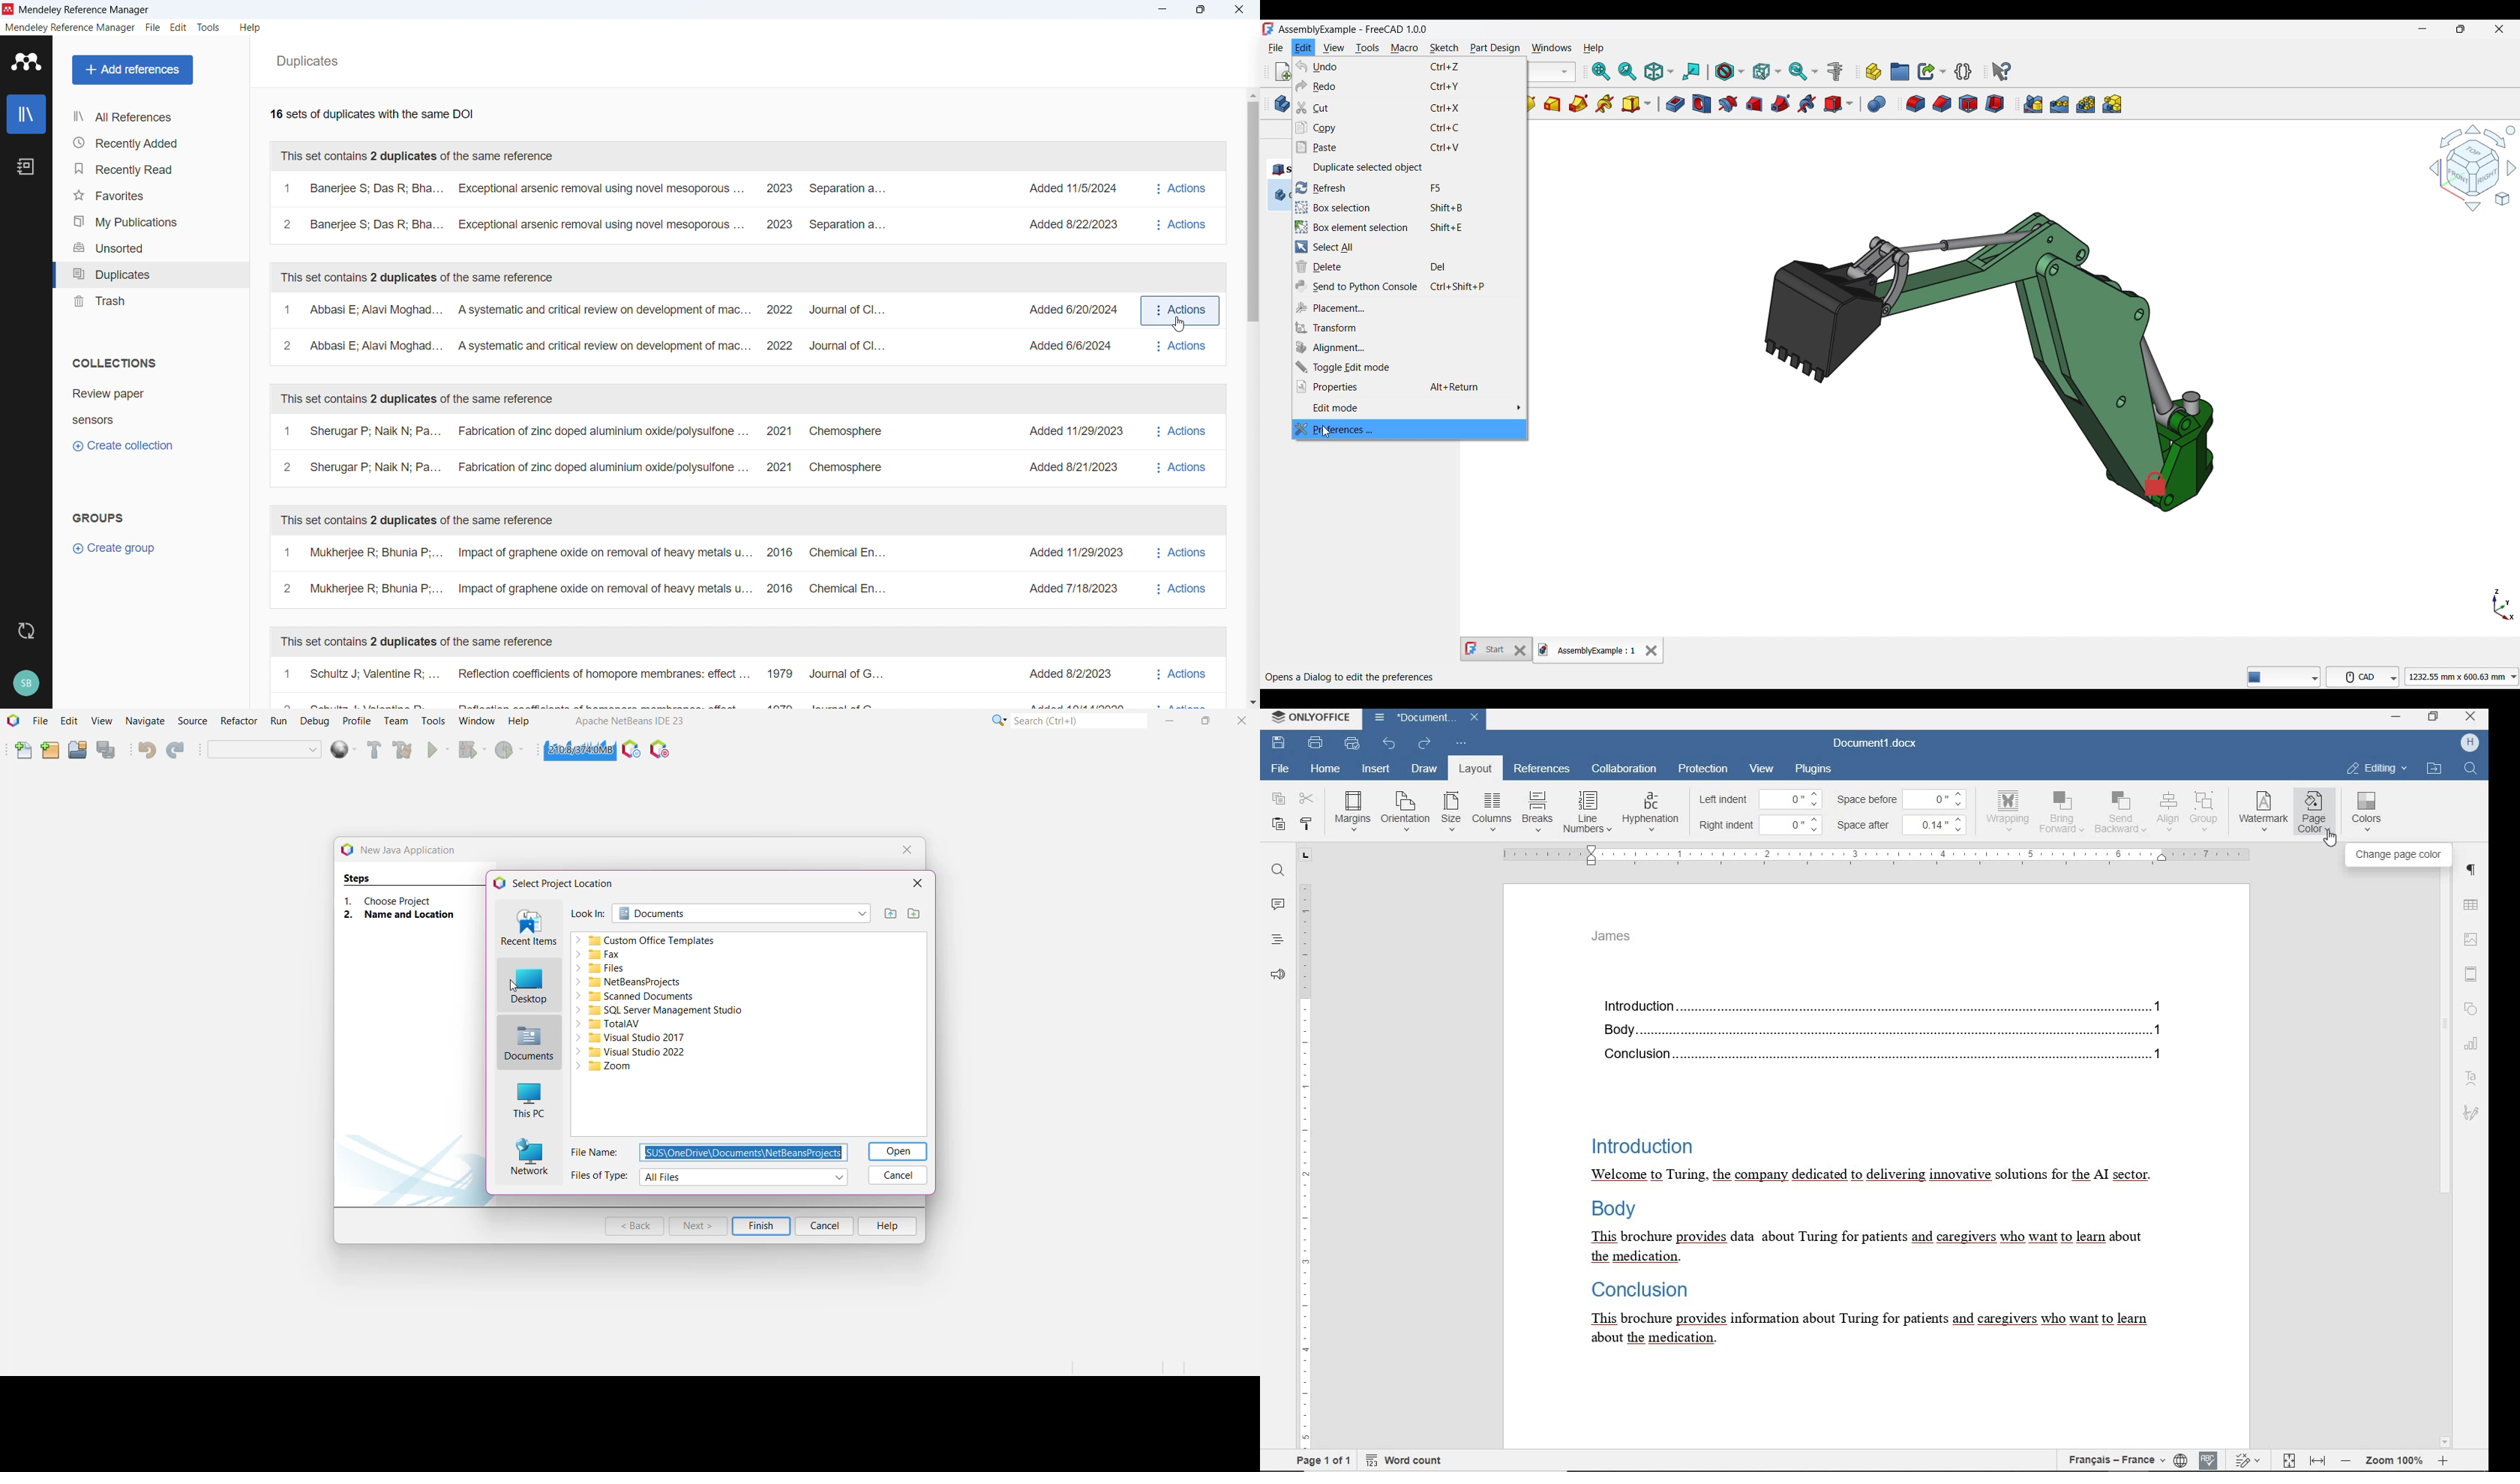  Describe the element at coordinates (2463, 742) in the screenshot. I see `profile` at that location.